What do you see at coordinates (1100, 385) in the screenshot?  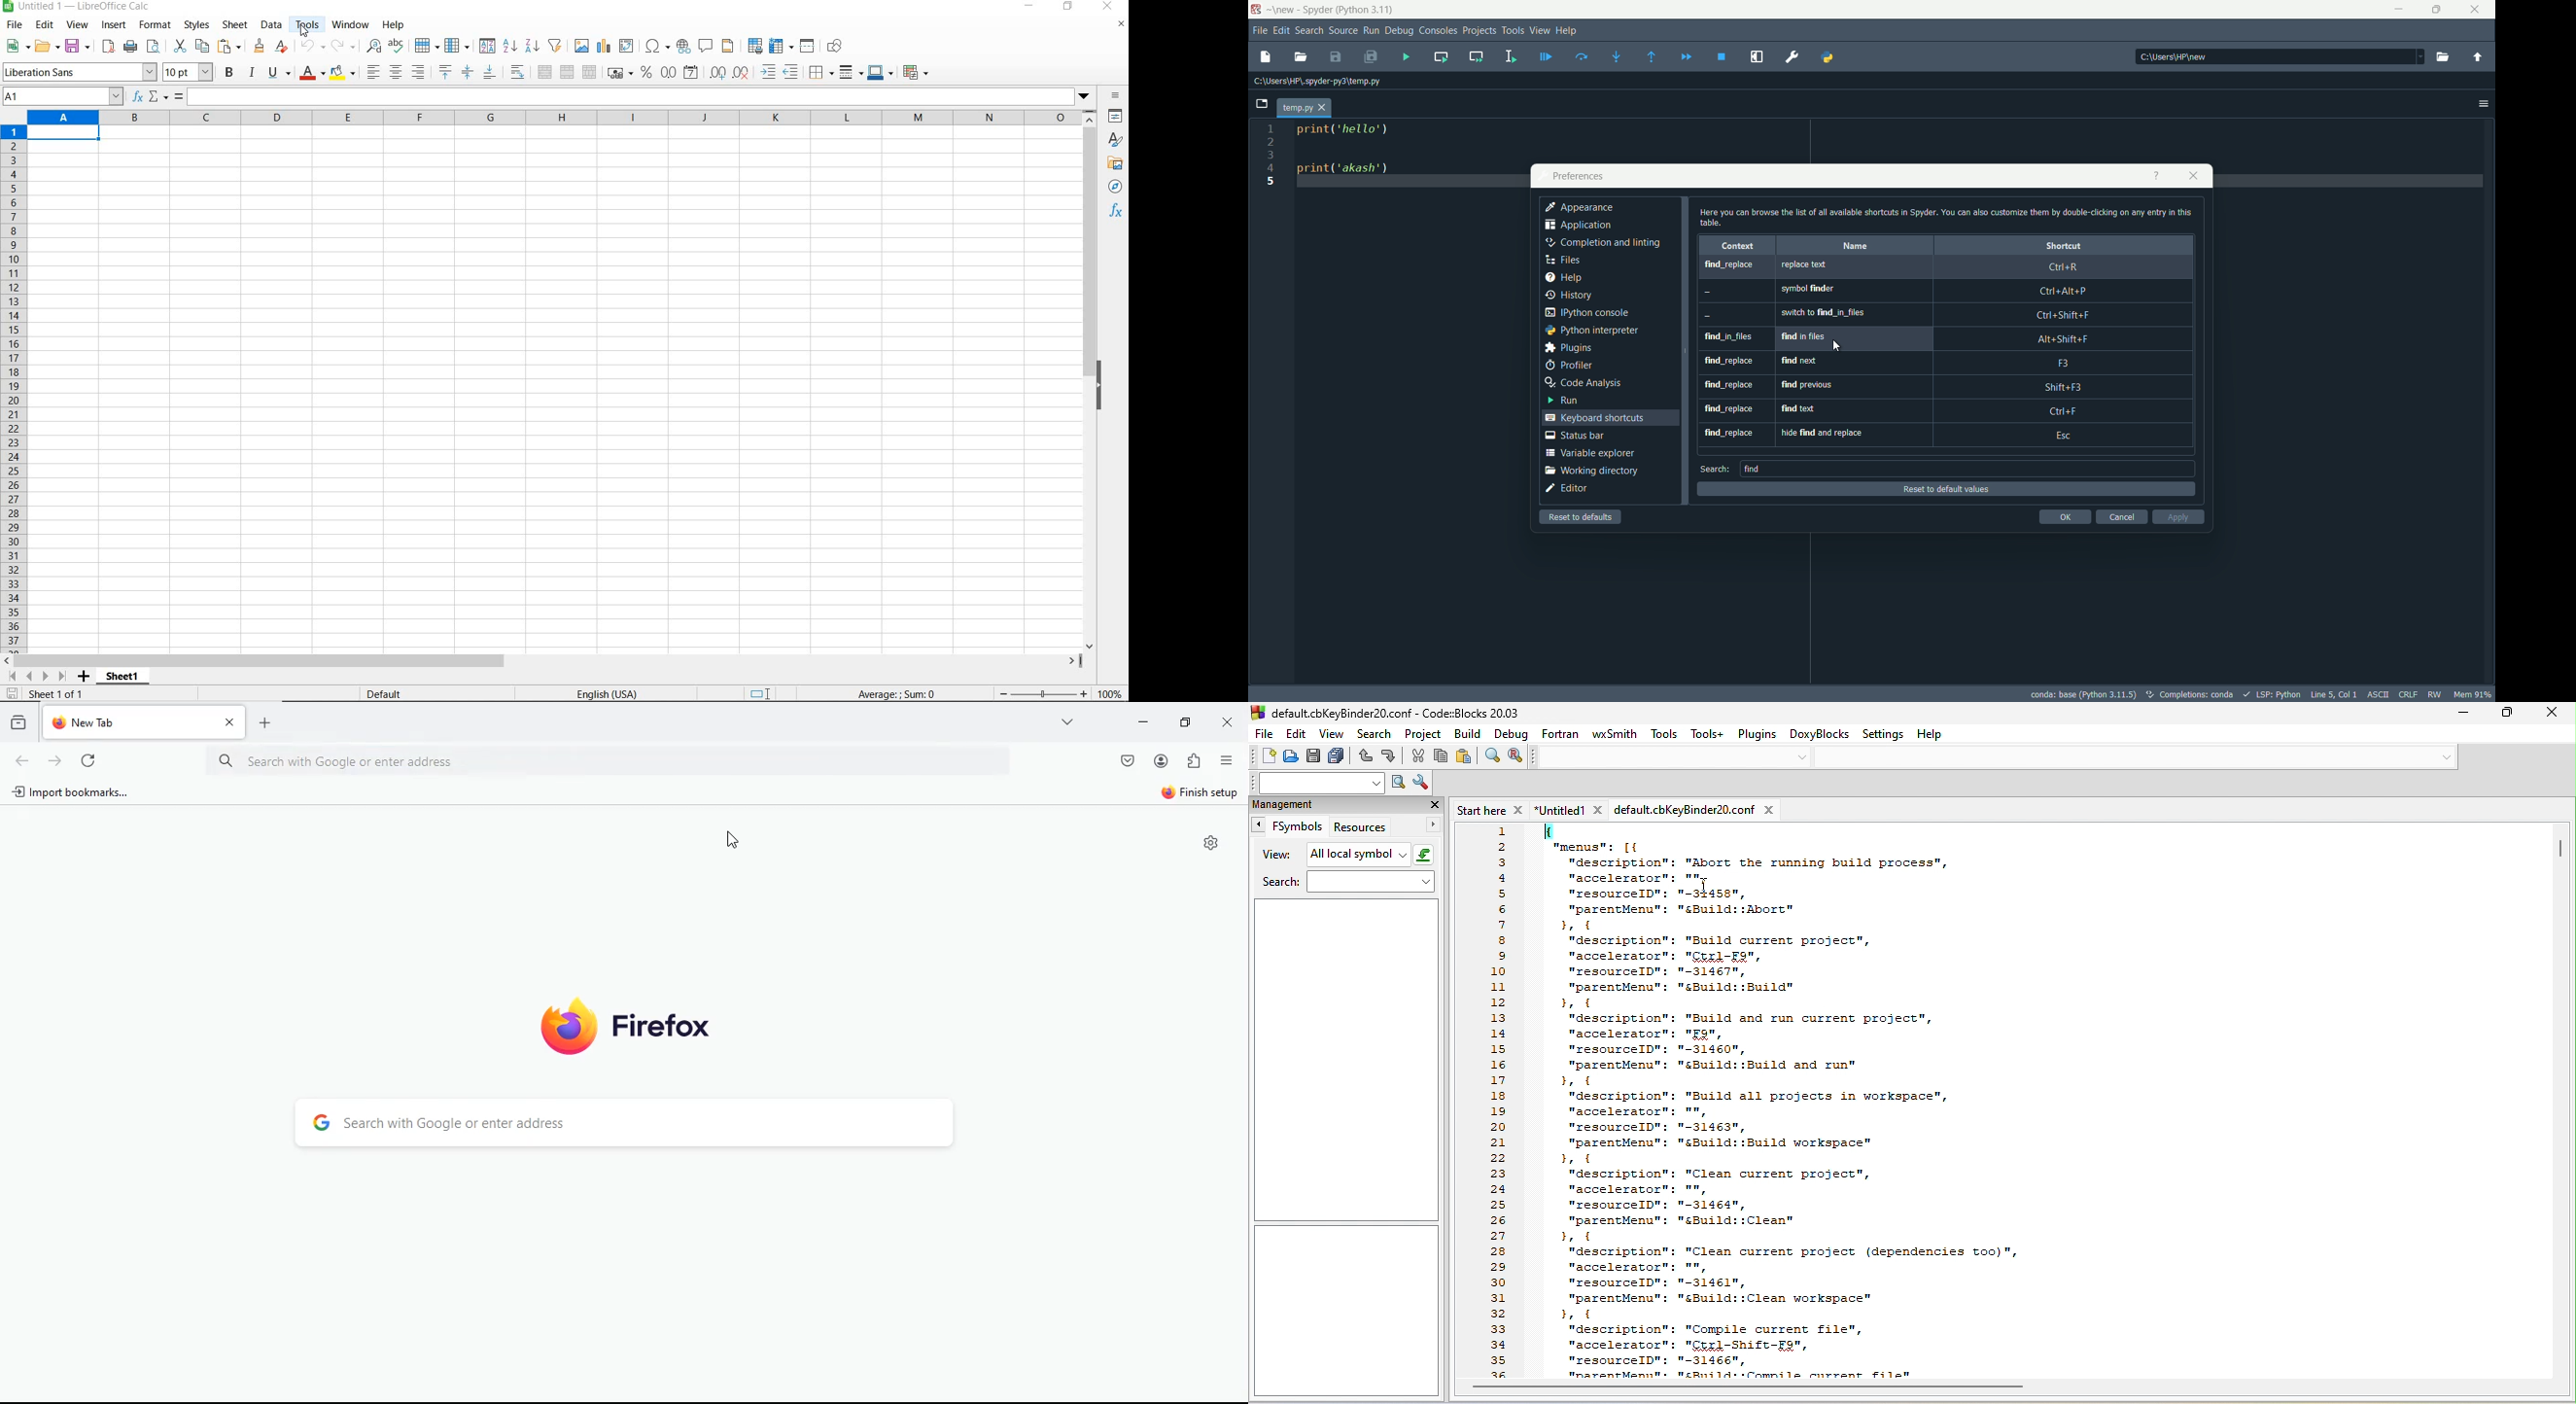 I see `HIDE` at bounding box center [1100, 385].